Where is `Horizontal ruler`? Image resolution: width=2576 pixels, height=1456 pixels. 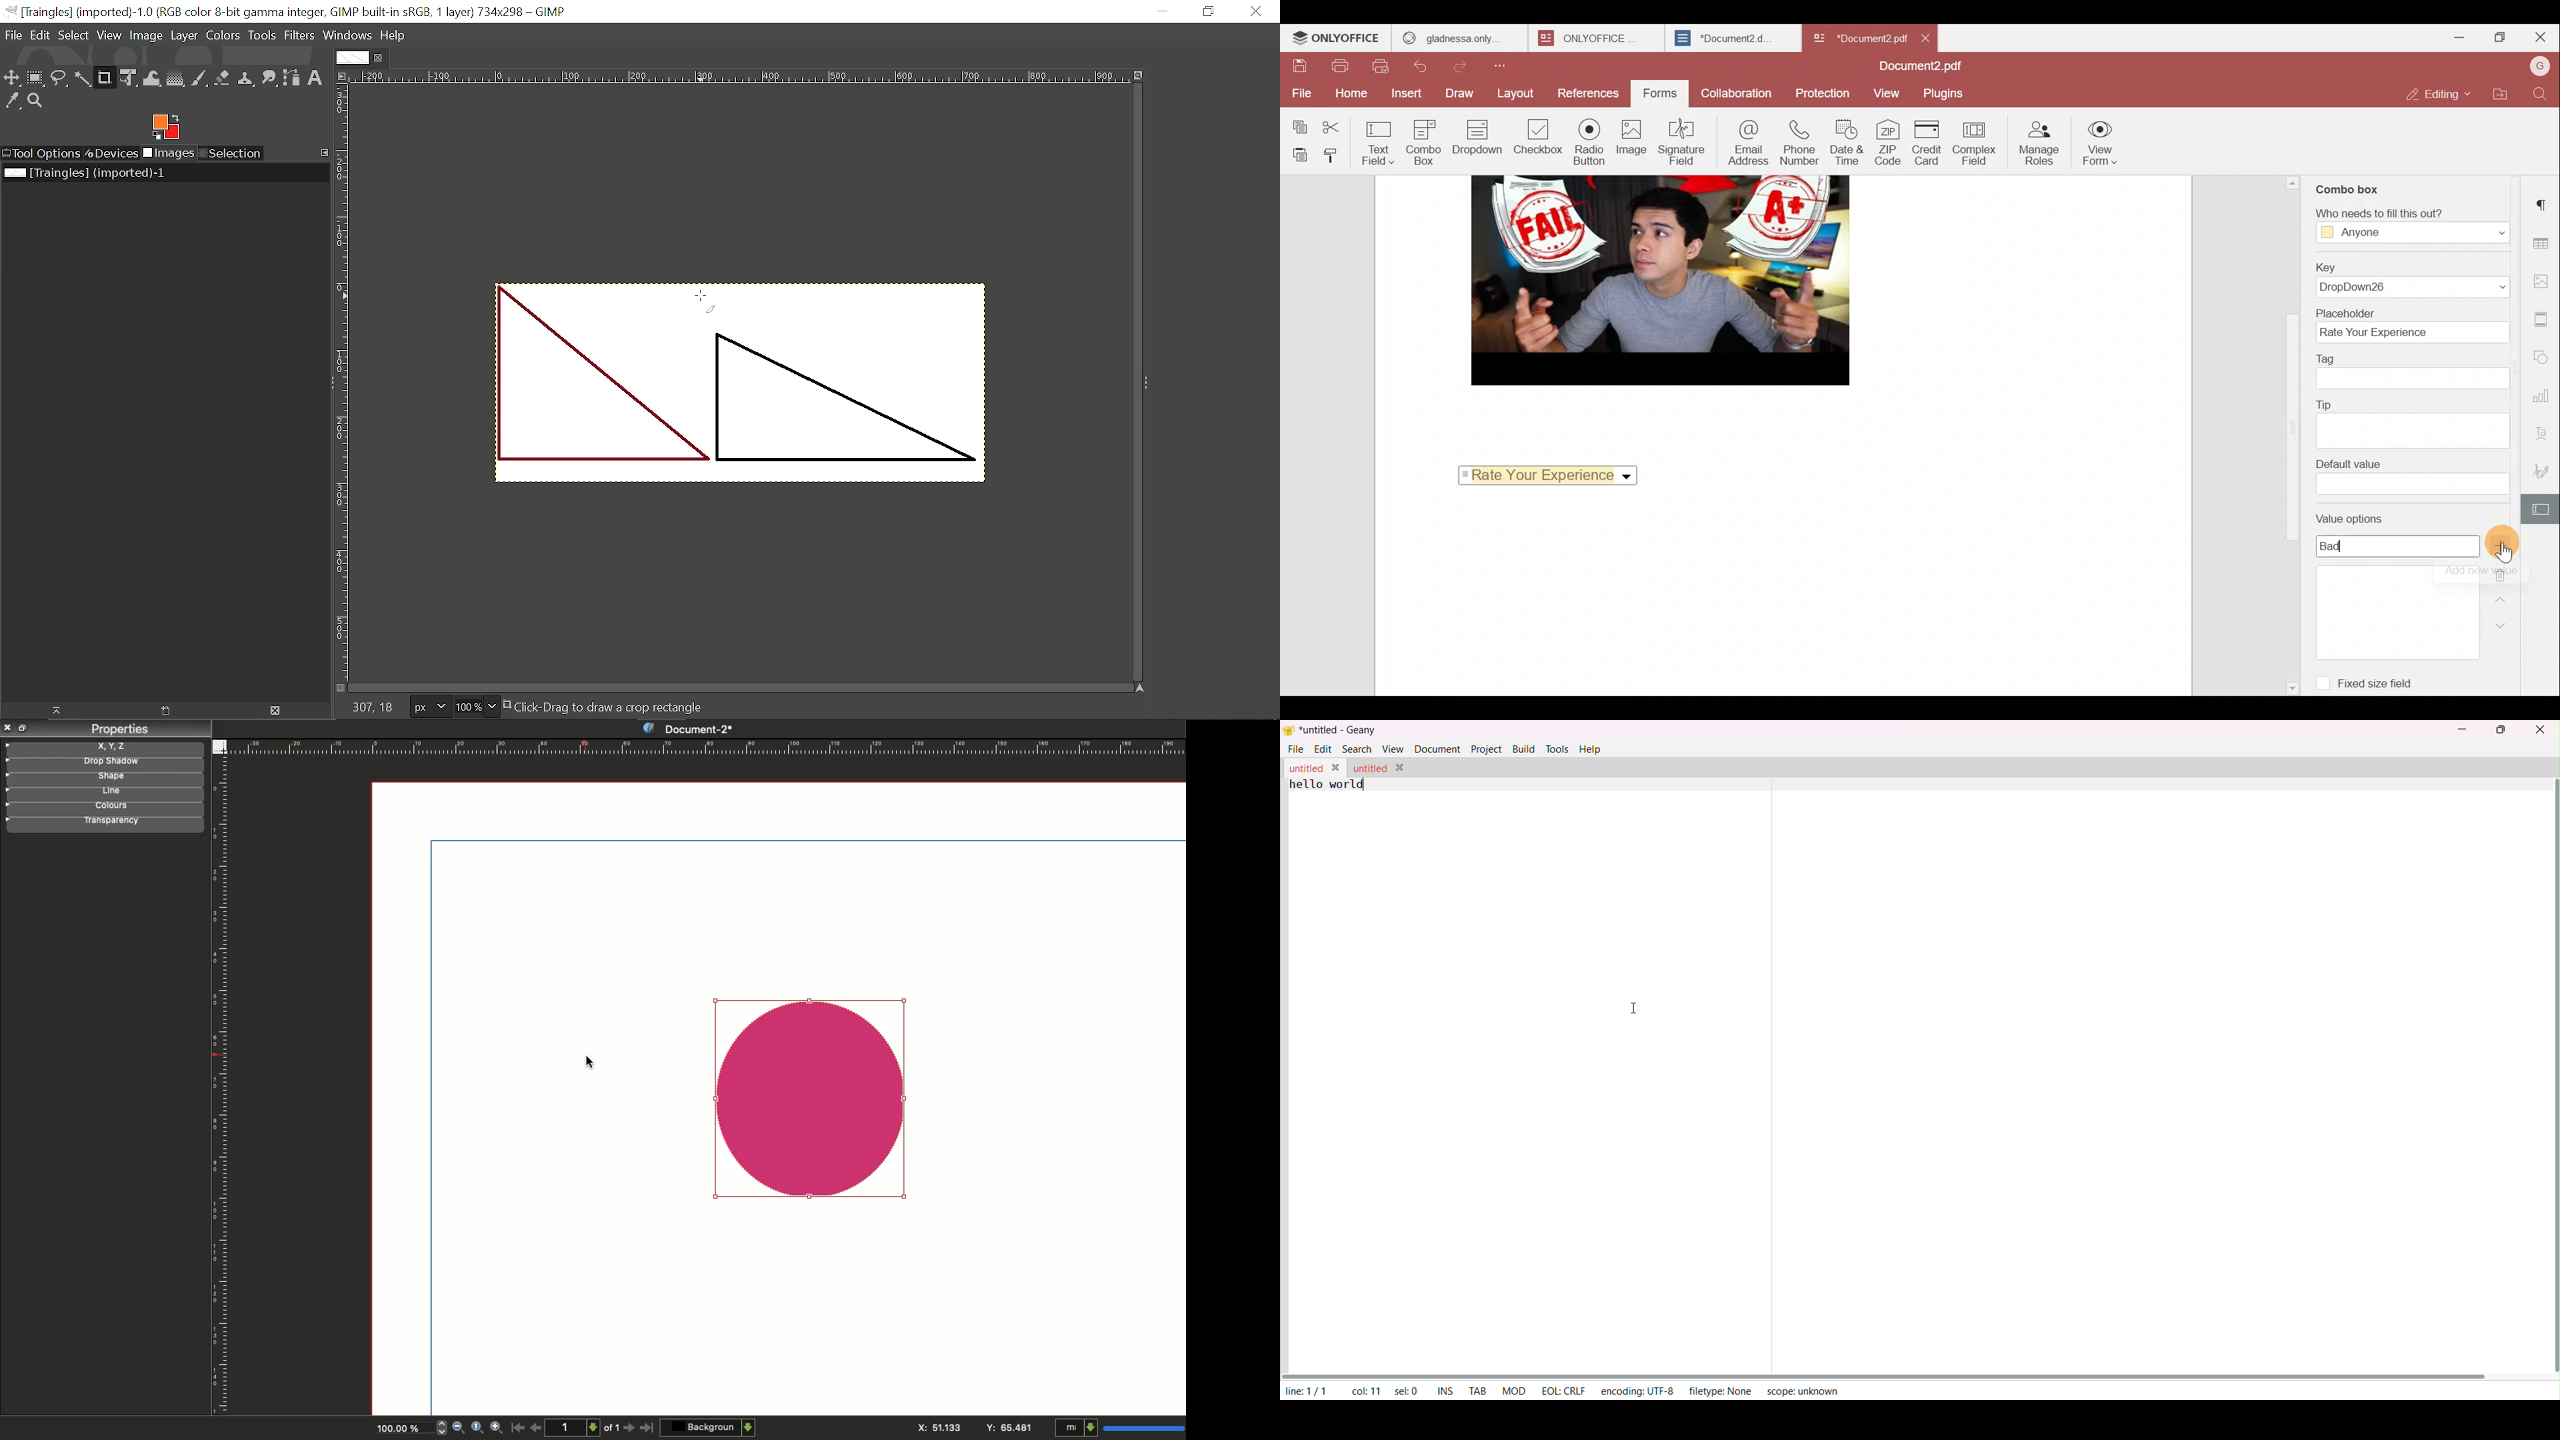 Horizontal ruler is located at coordinates (740, 77).